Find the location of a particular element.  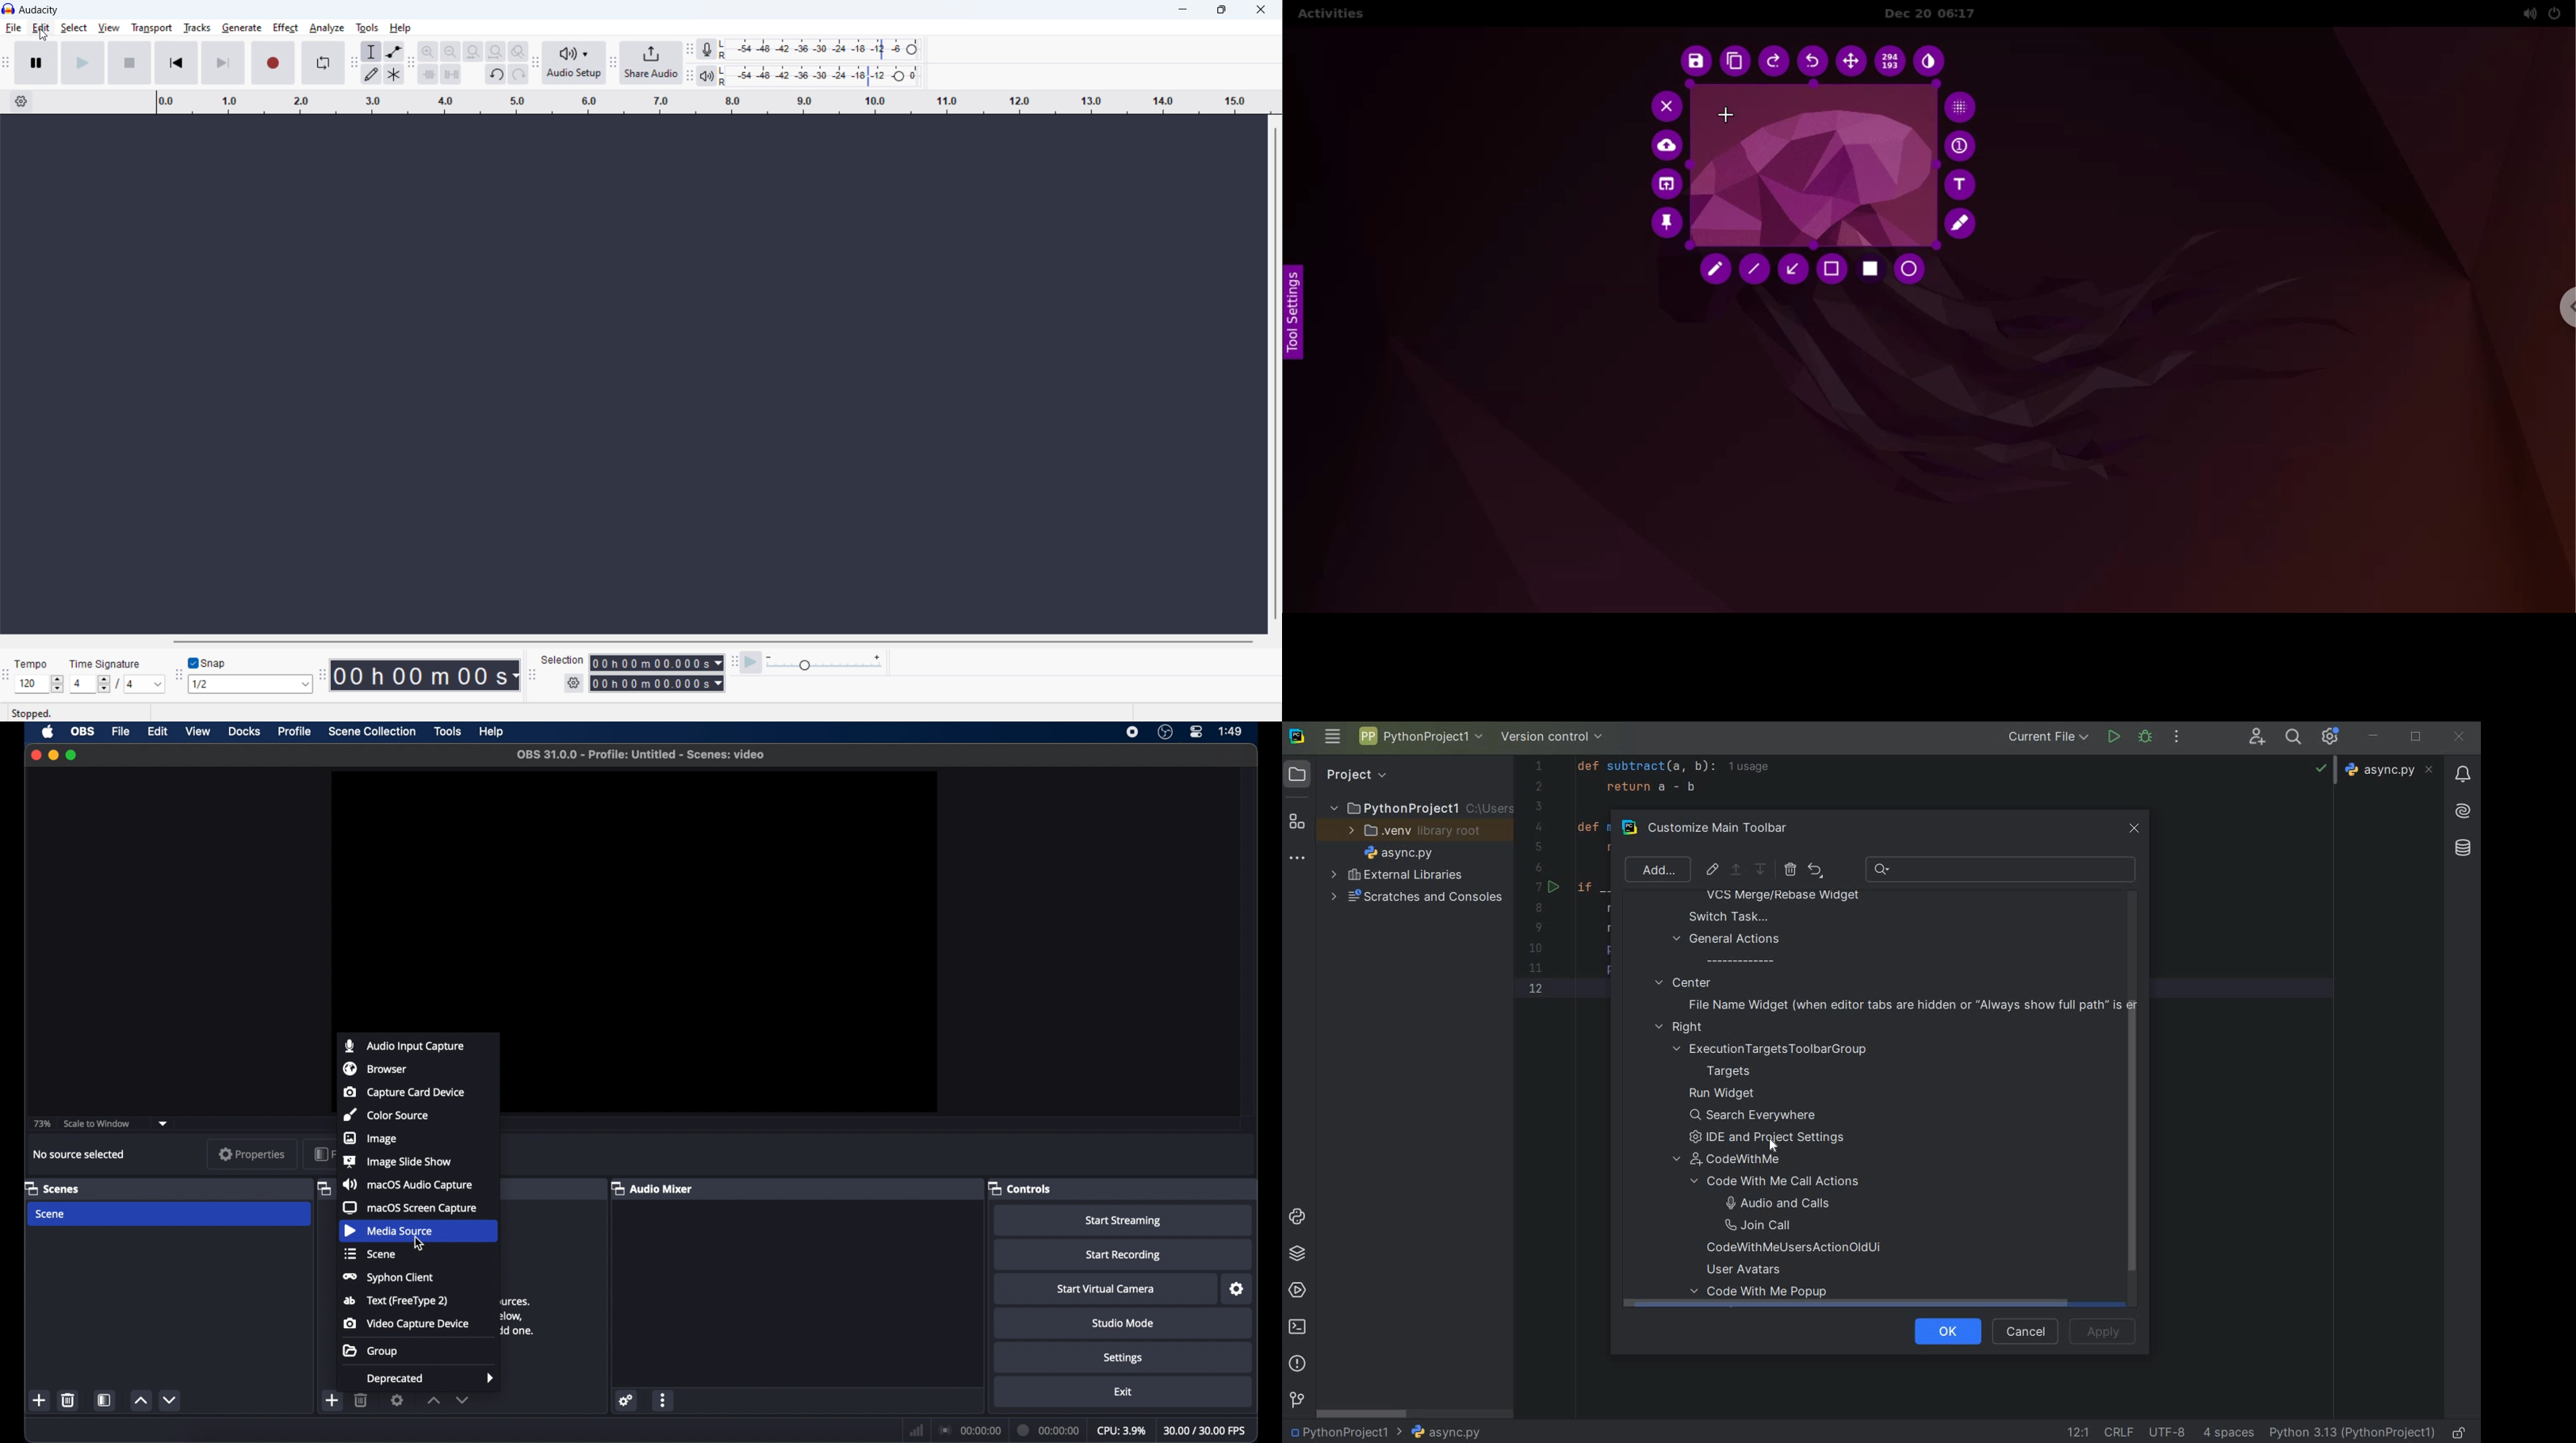

undo is located at coordinates (496, 75).